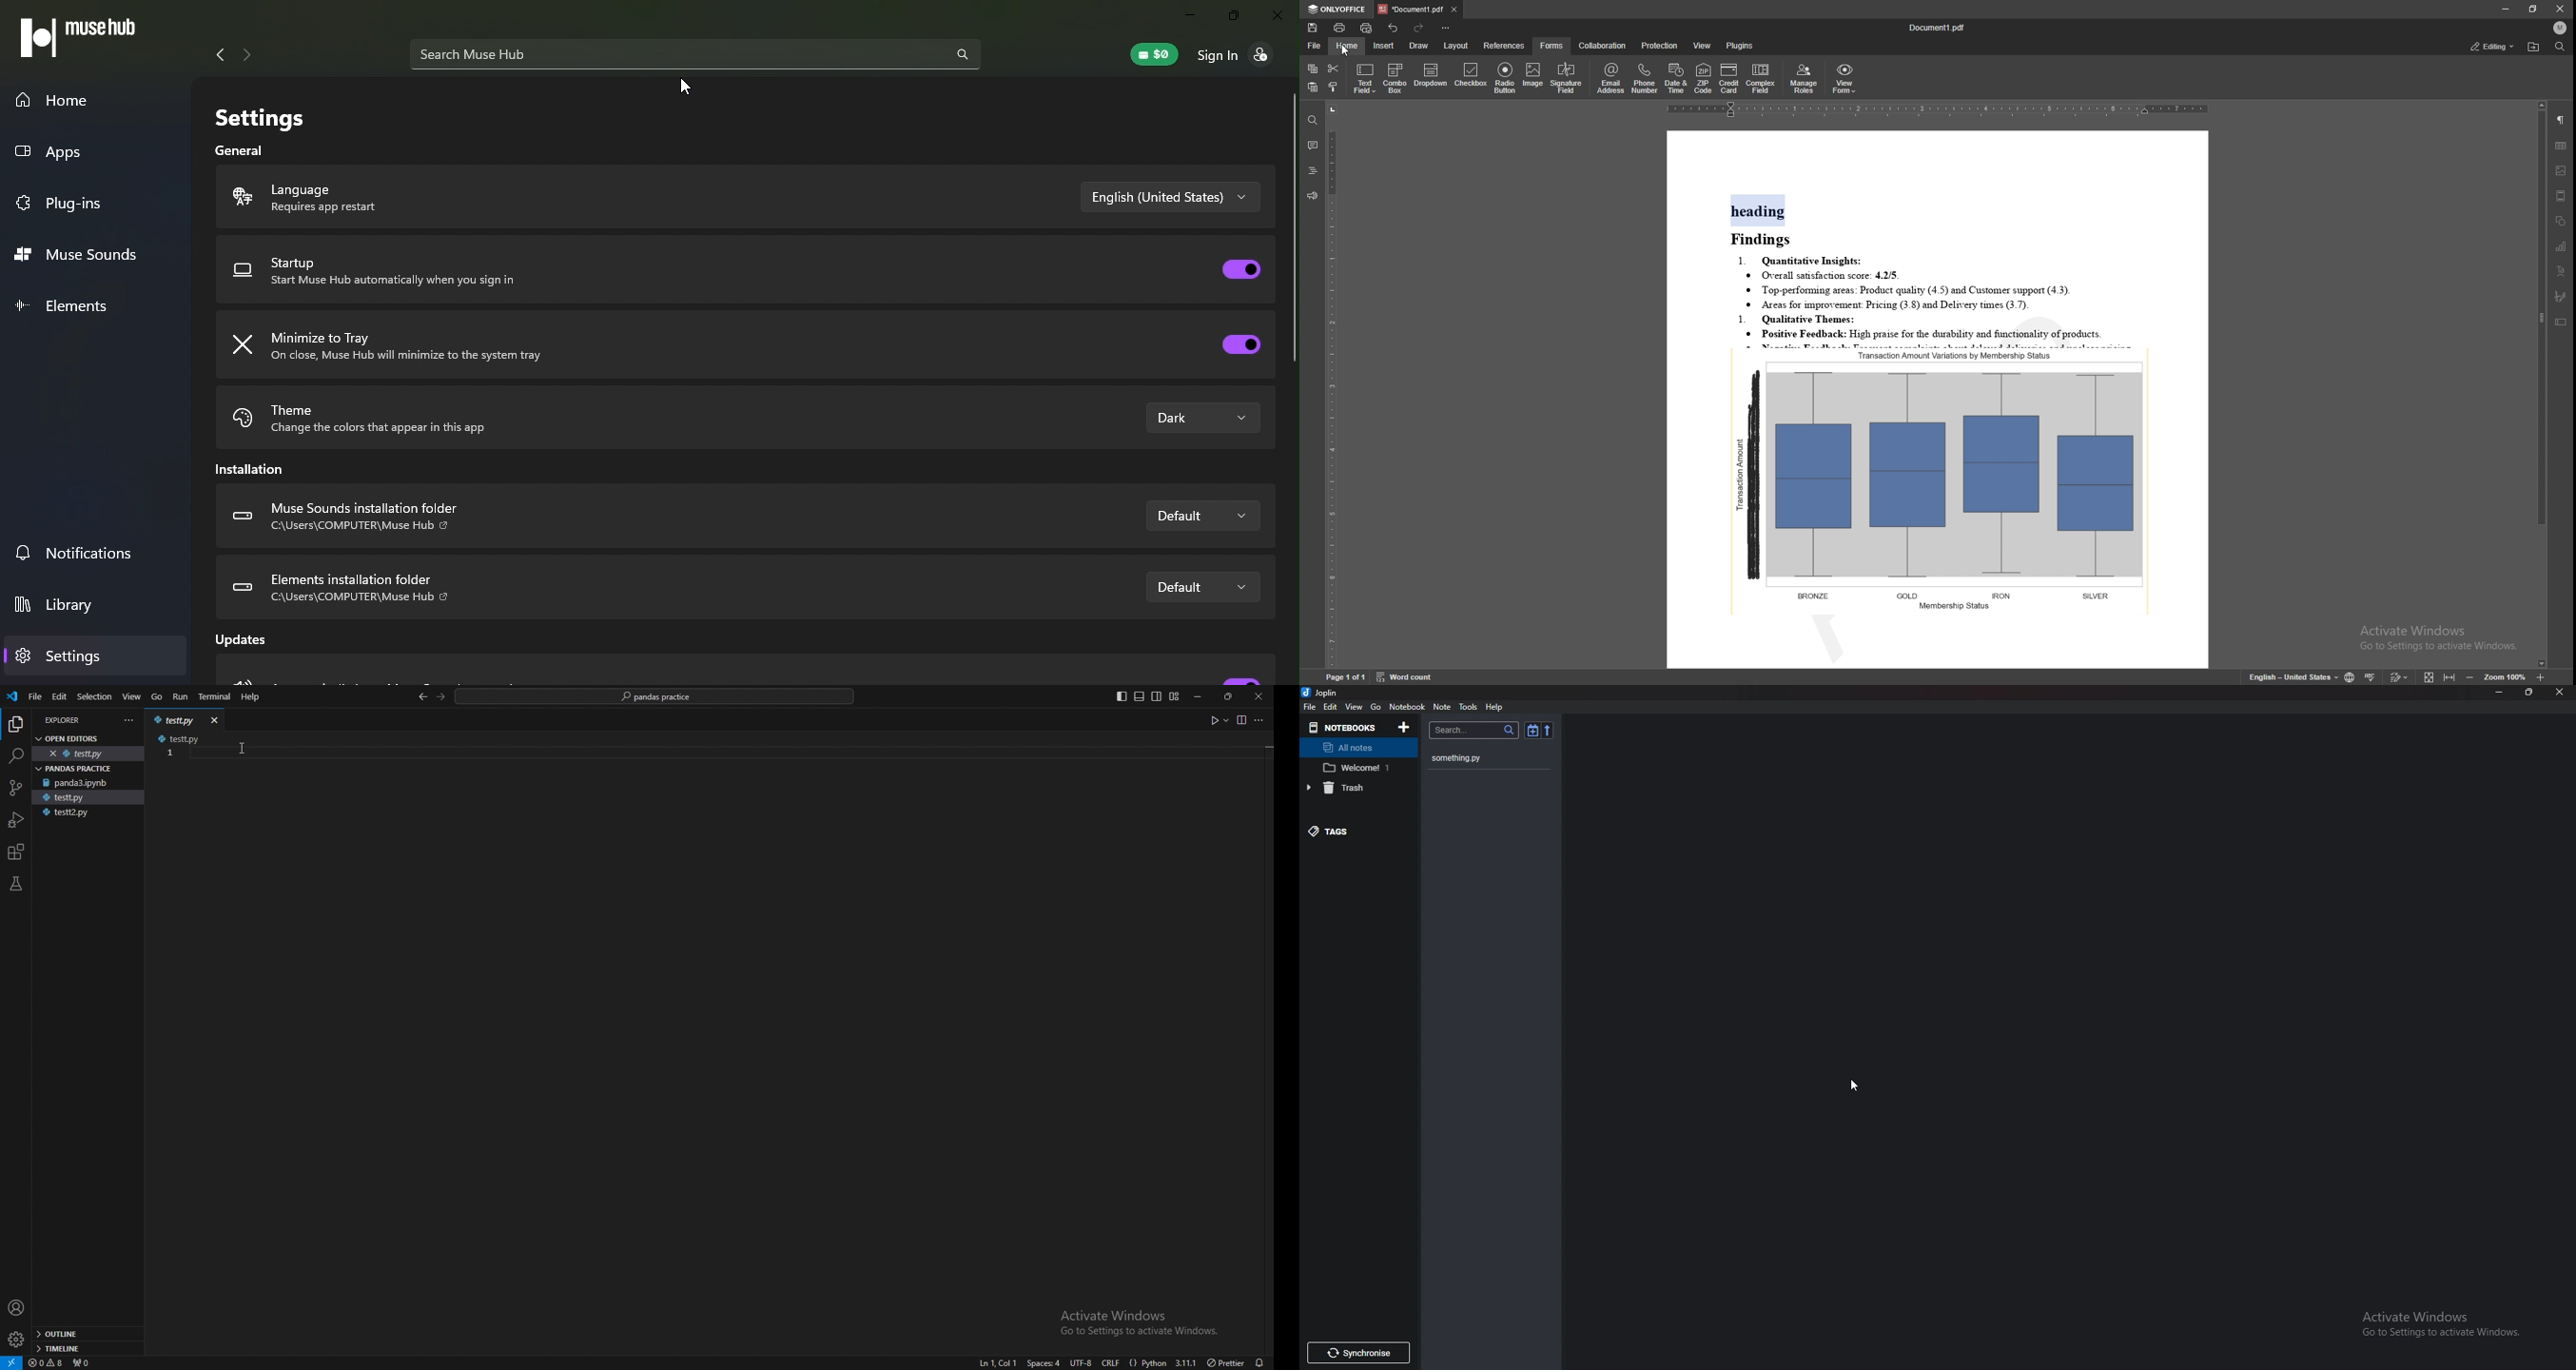 The width and height of the screenshot is (2576, 1372). What do you see at coordinates (1358, 1353) in the screenshot?
I see `Synchronize` at bounding box center [1358, 1353].